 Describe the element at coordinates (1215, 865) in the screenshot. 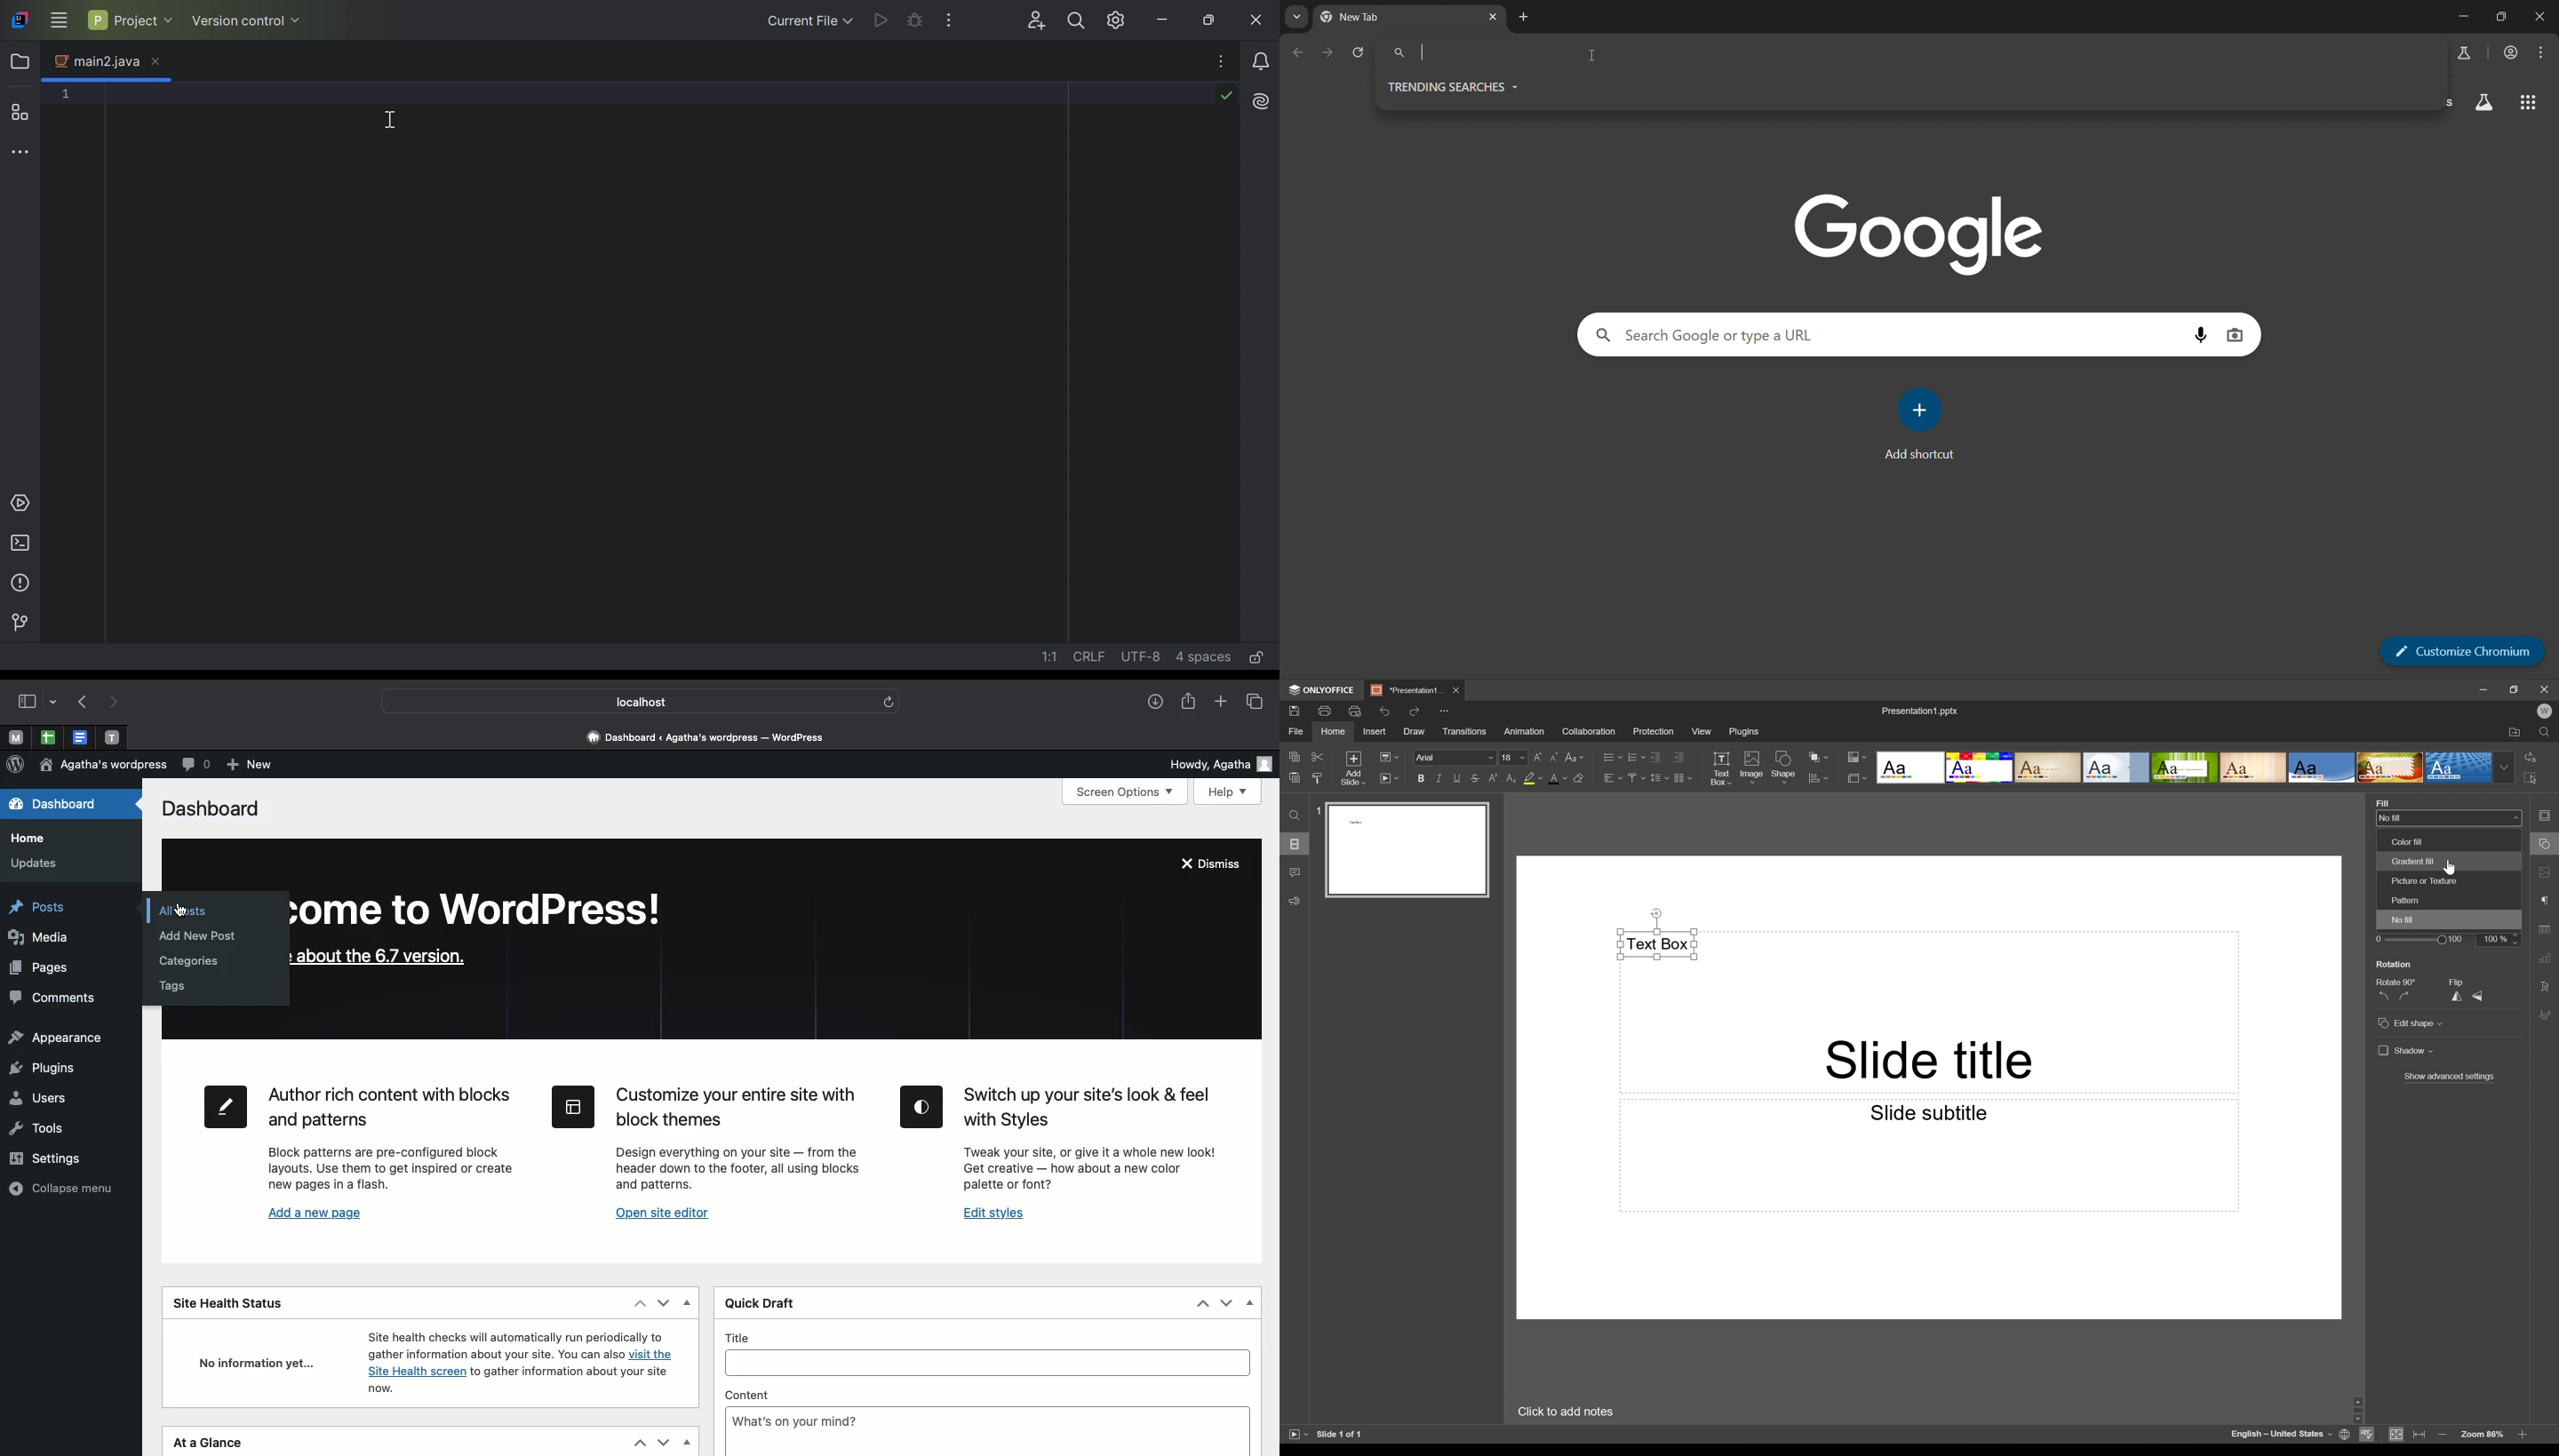

I see `Dismiss` at that location.